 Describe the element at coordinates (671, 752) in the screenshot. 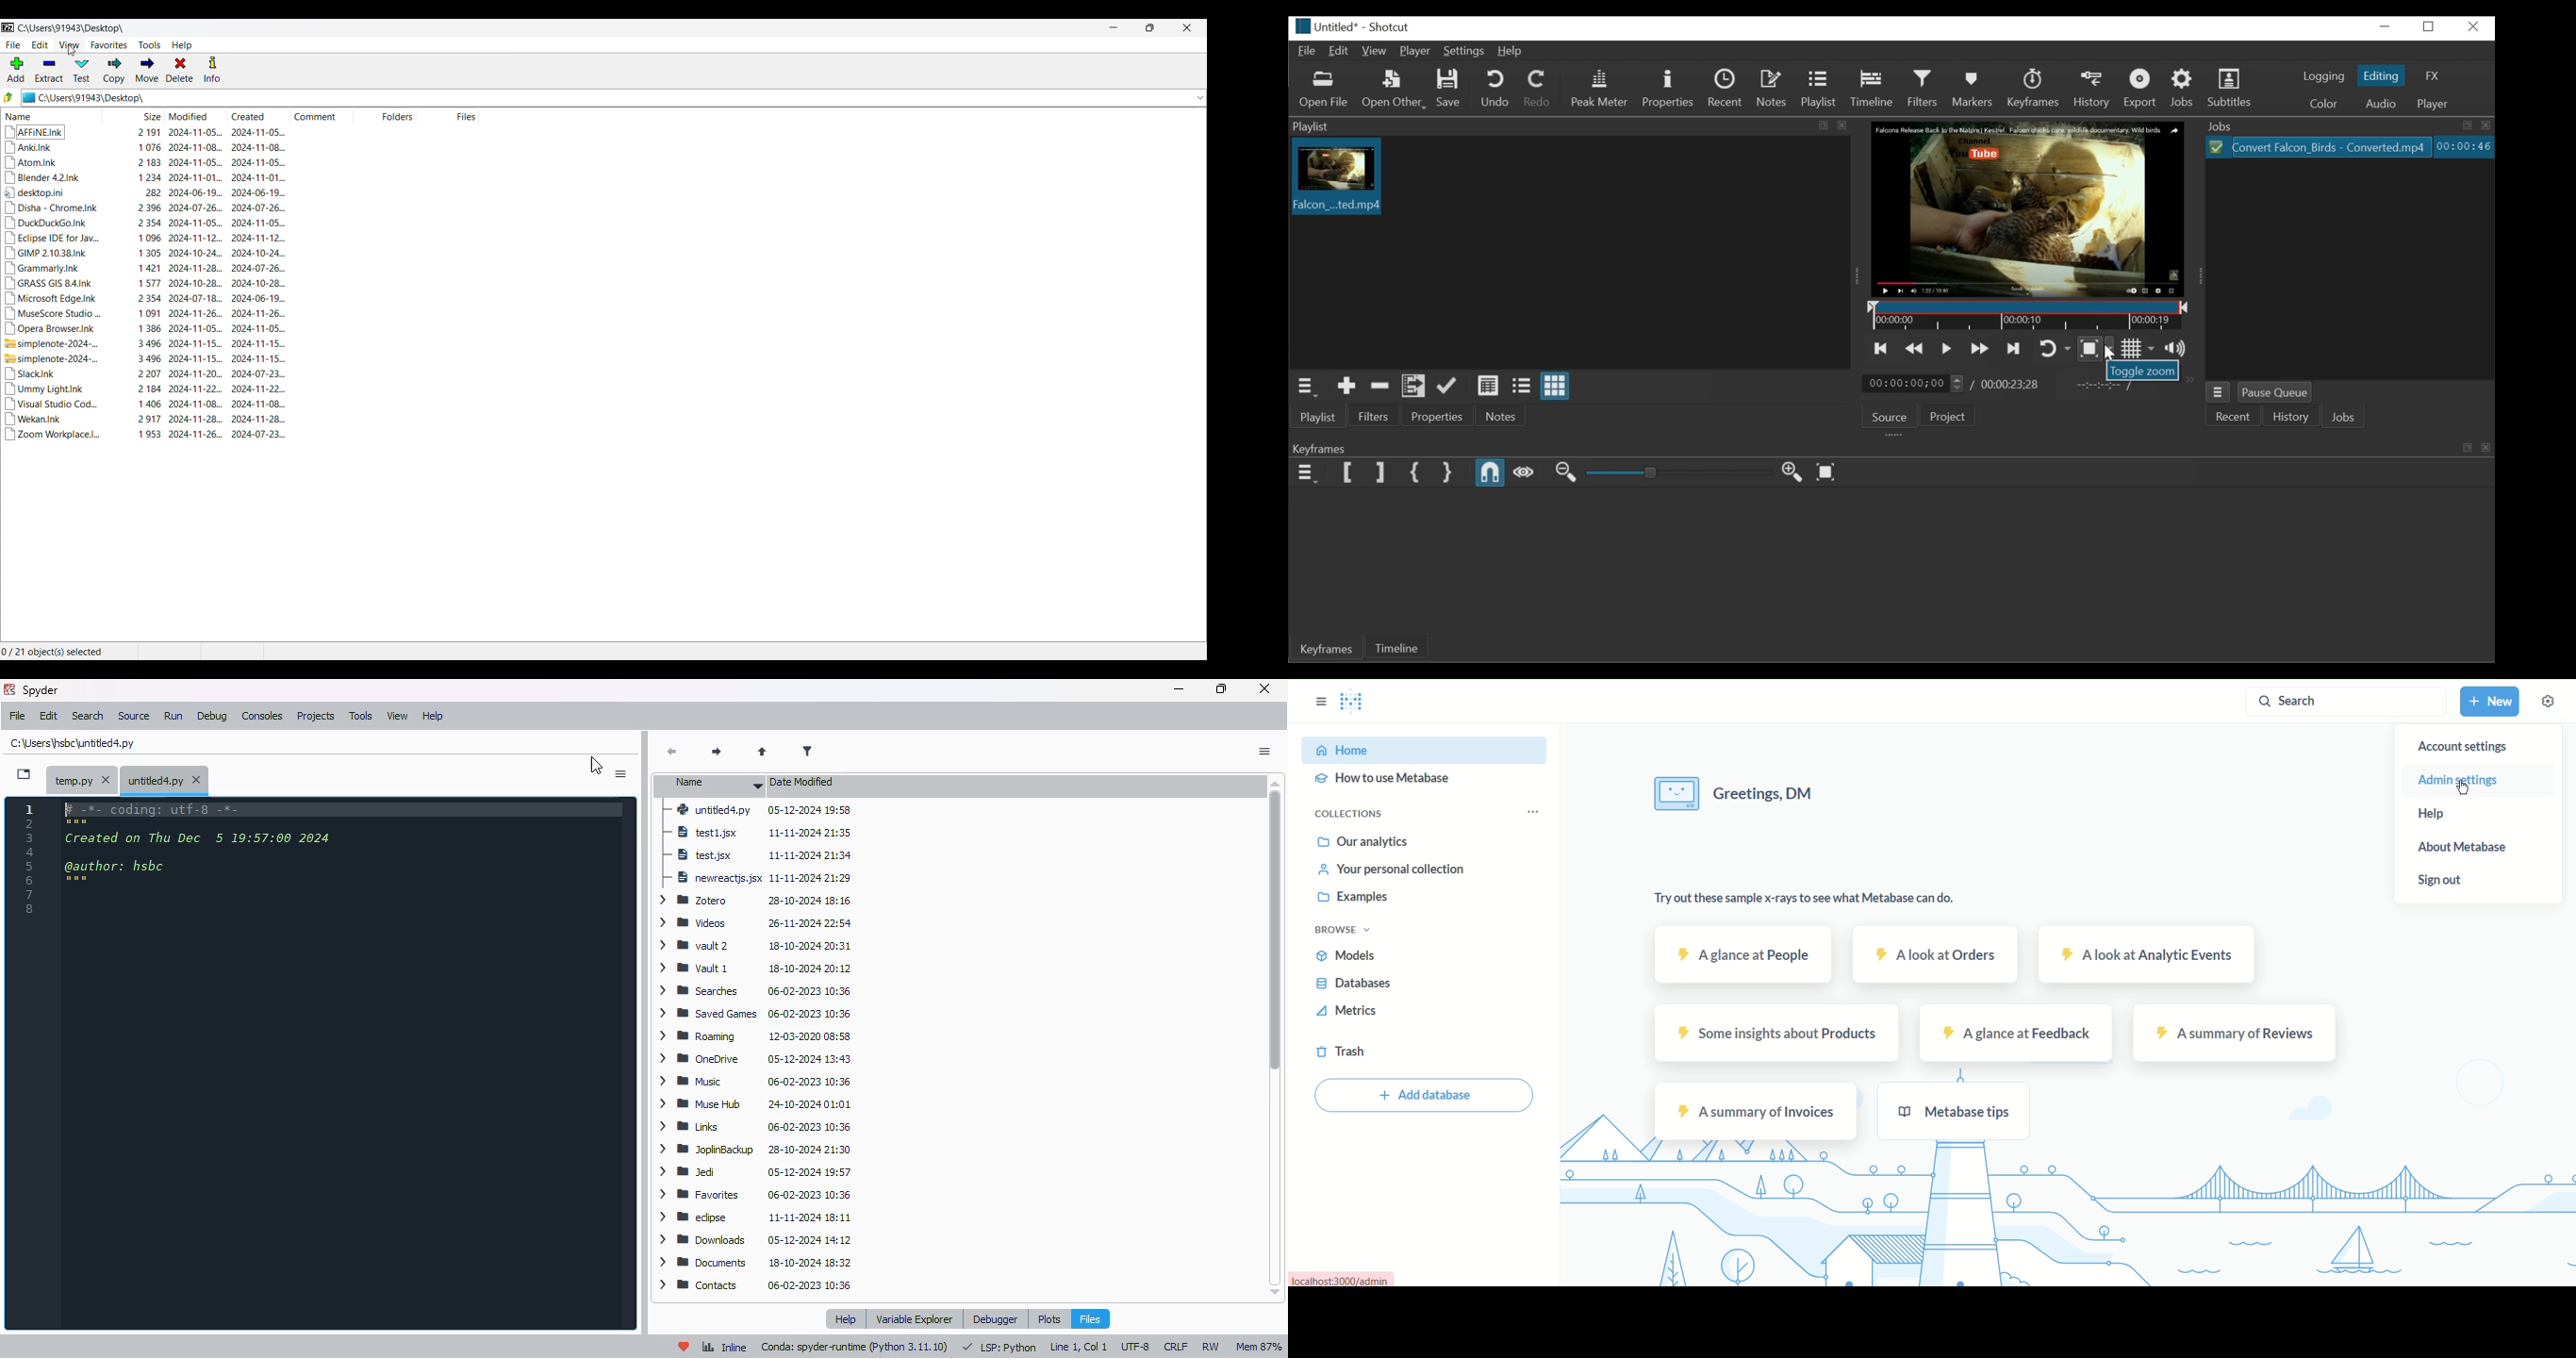

I see `back` at that location.